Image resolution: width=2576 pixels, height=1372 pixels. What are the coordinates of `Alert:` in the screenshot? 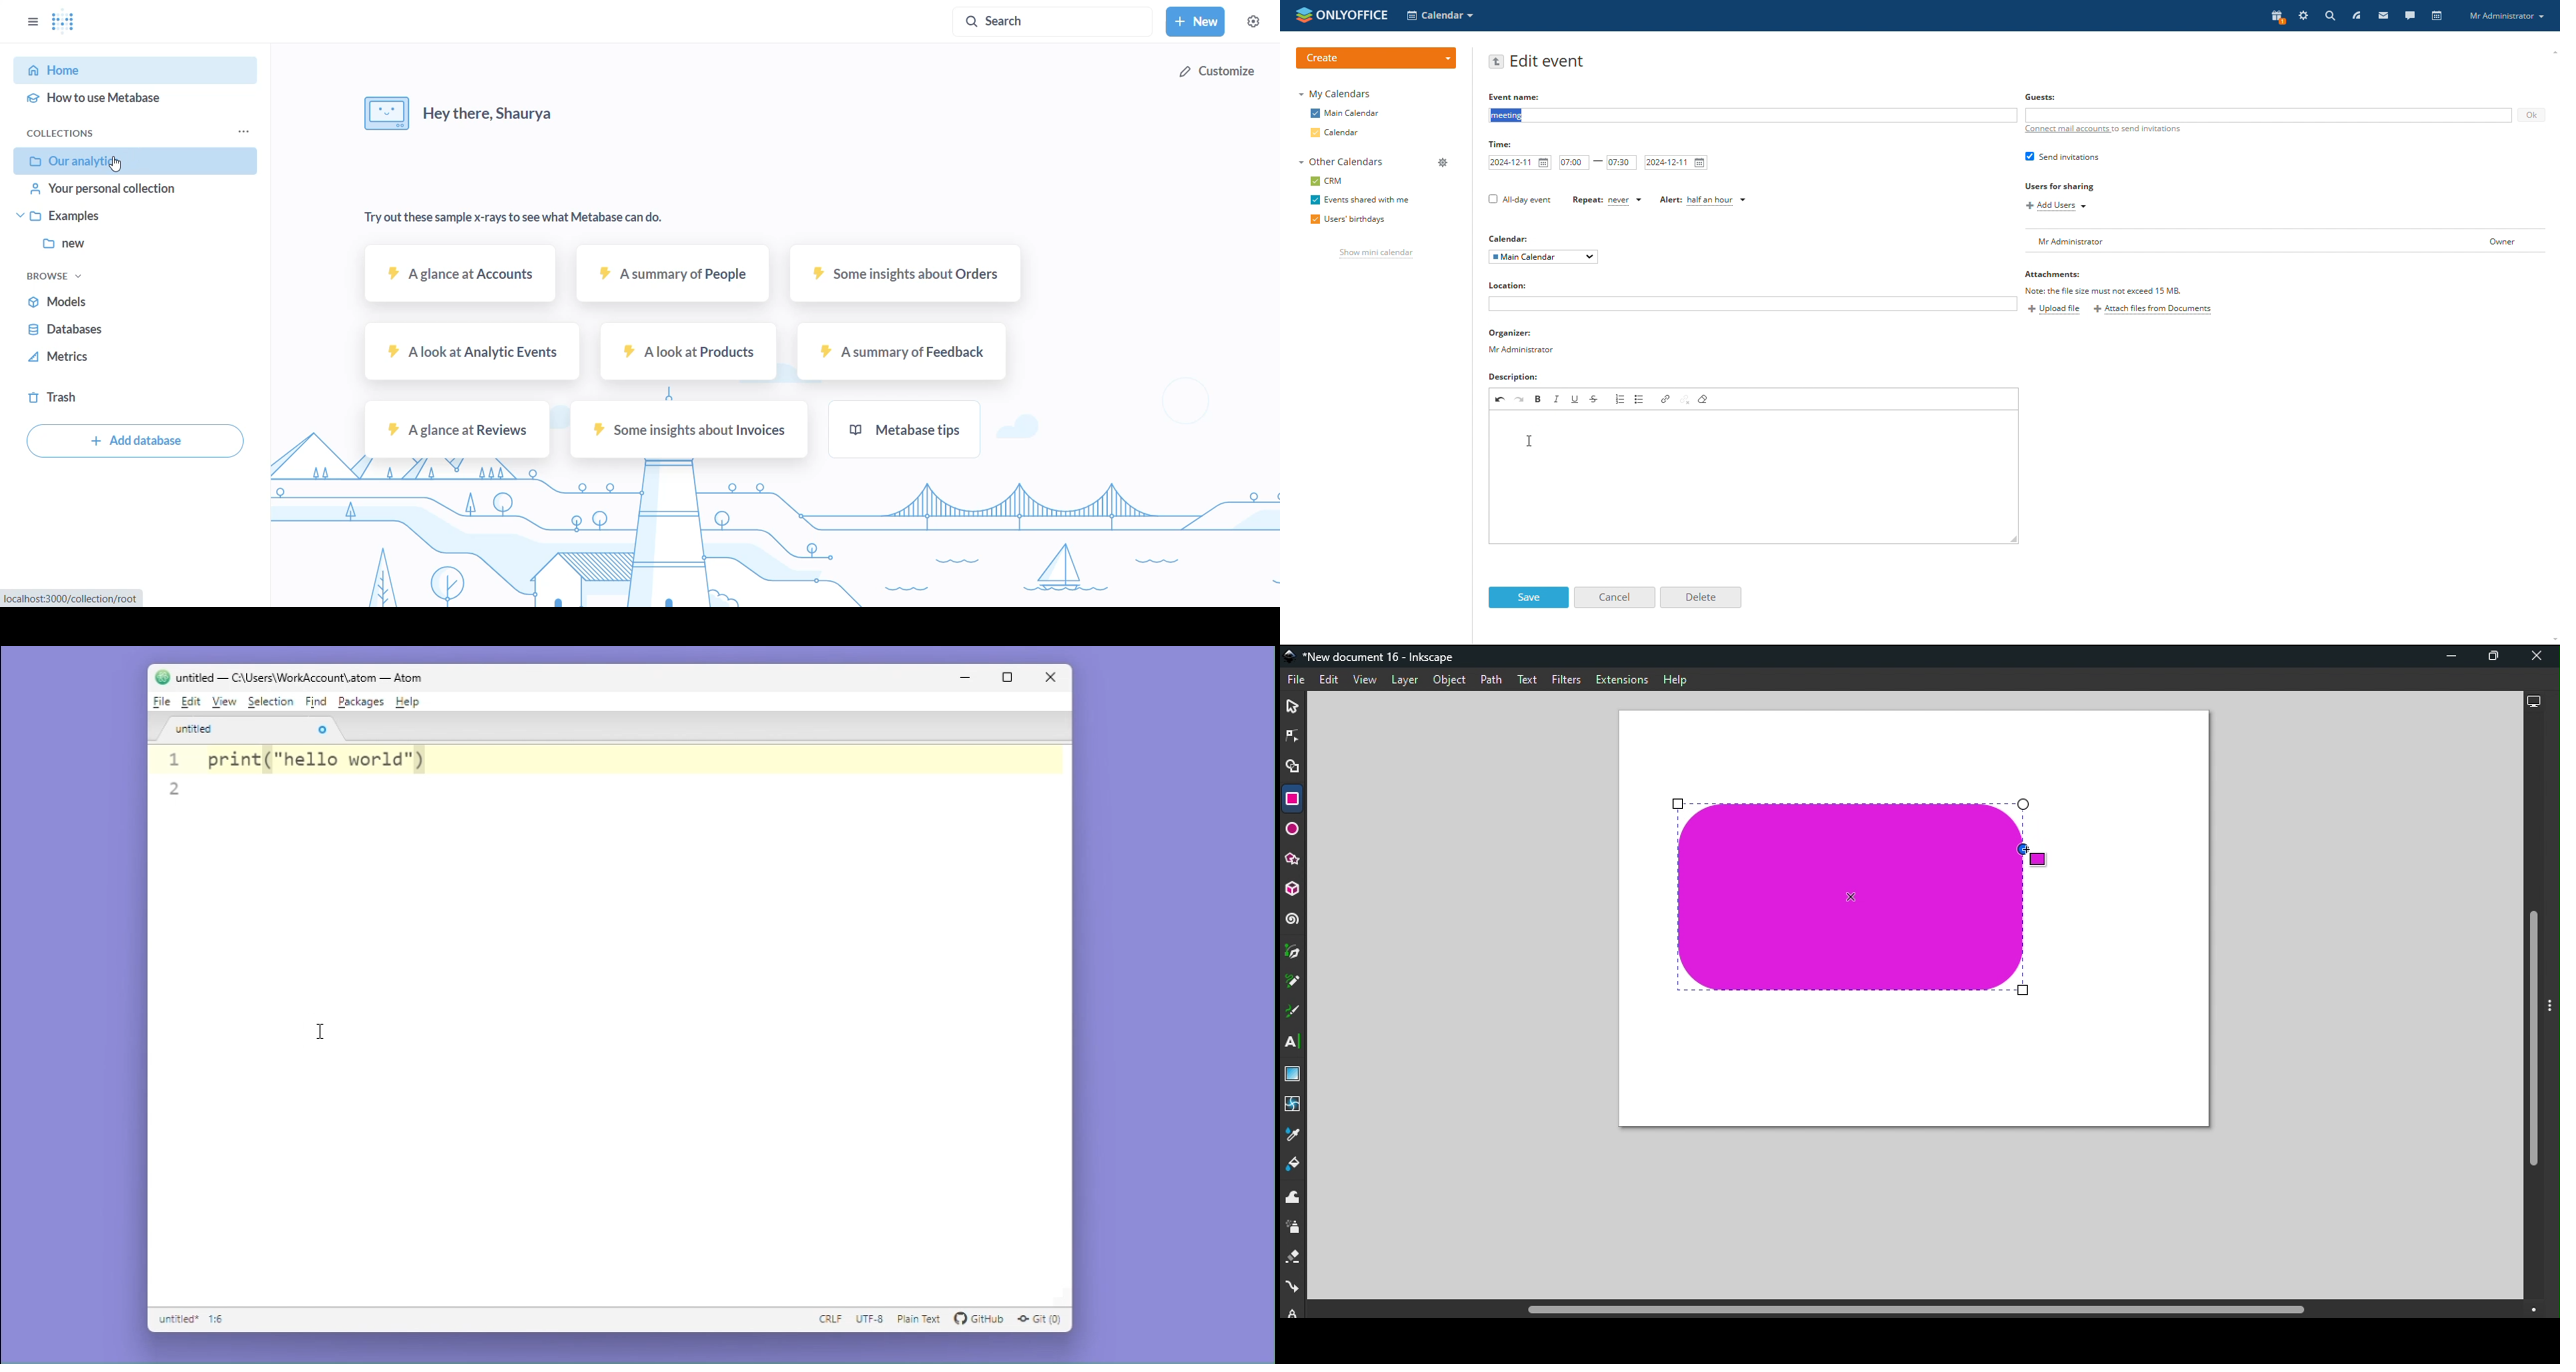 It's located at (1670, 201).